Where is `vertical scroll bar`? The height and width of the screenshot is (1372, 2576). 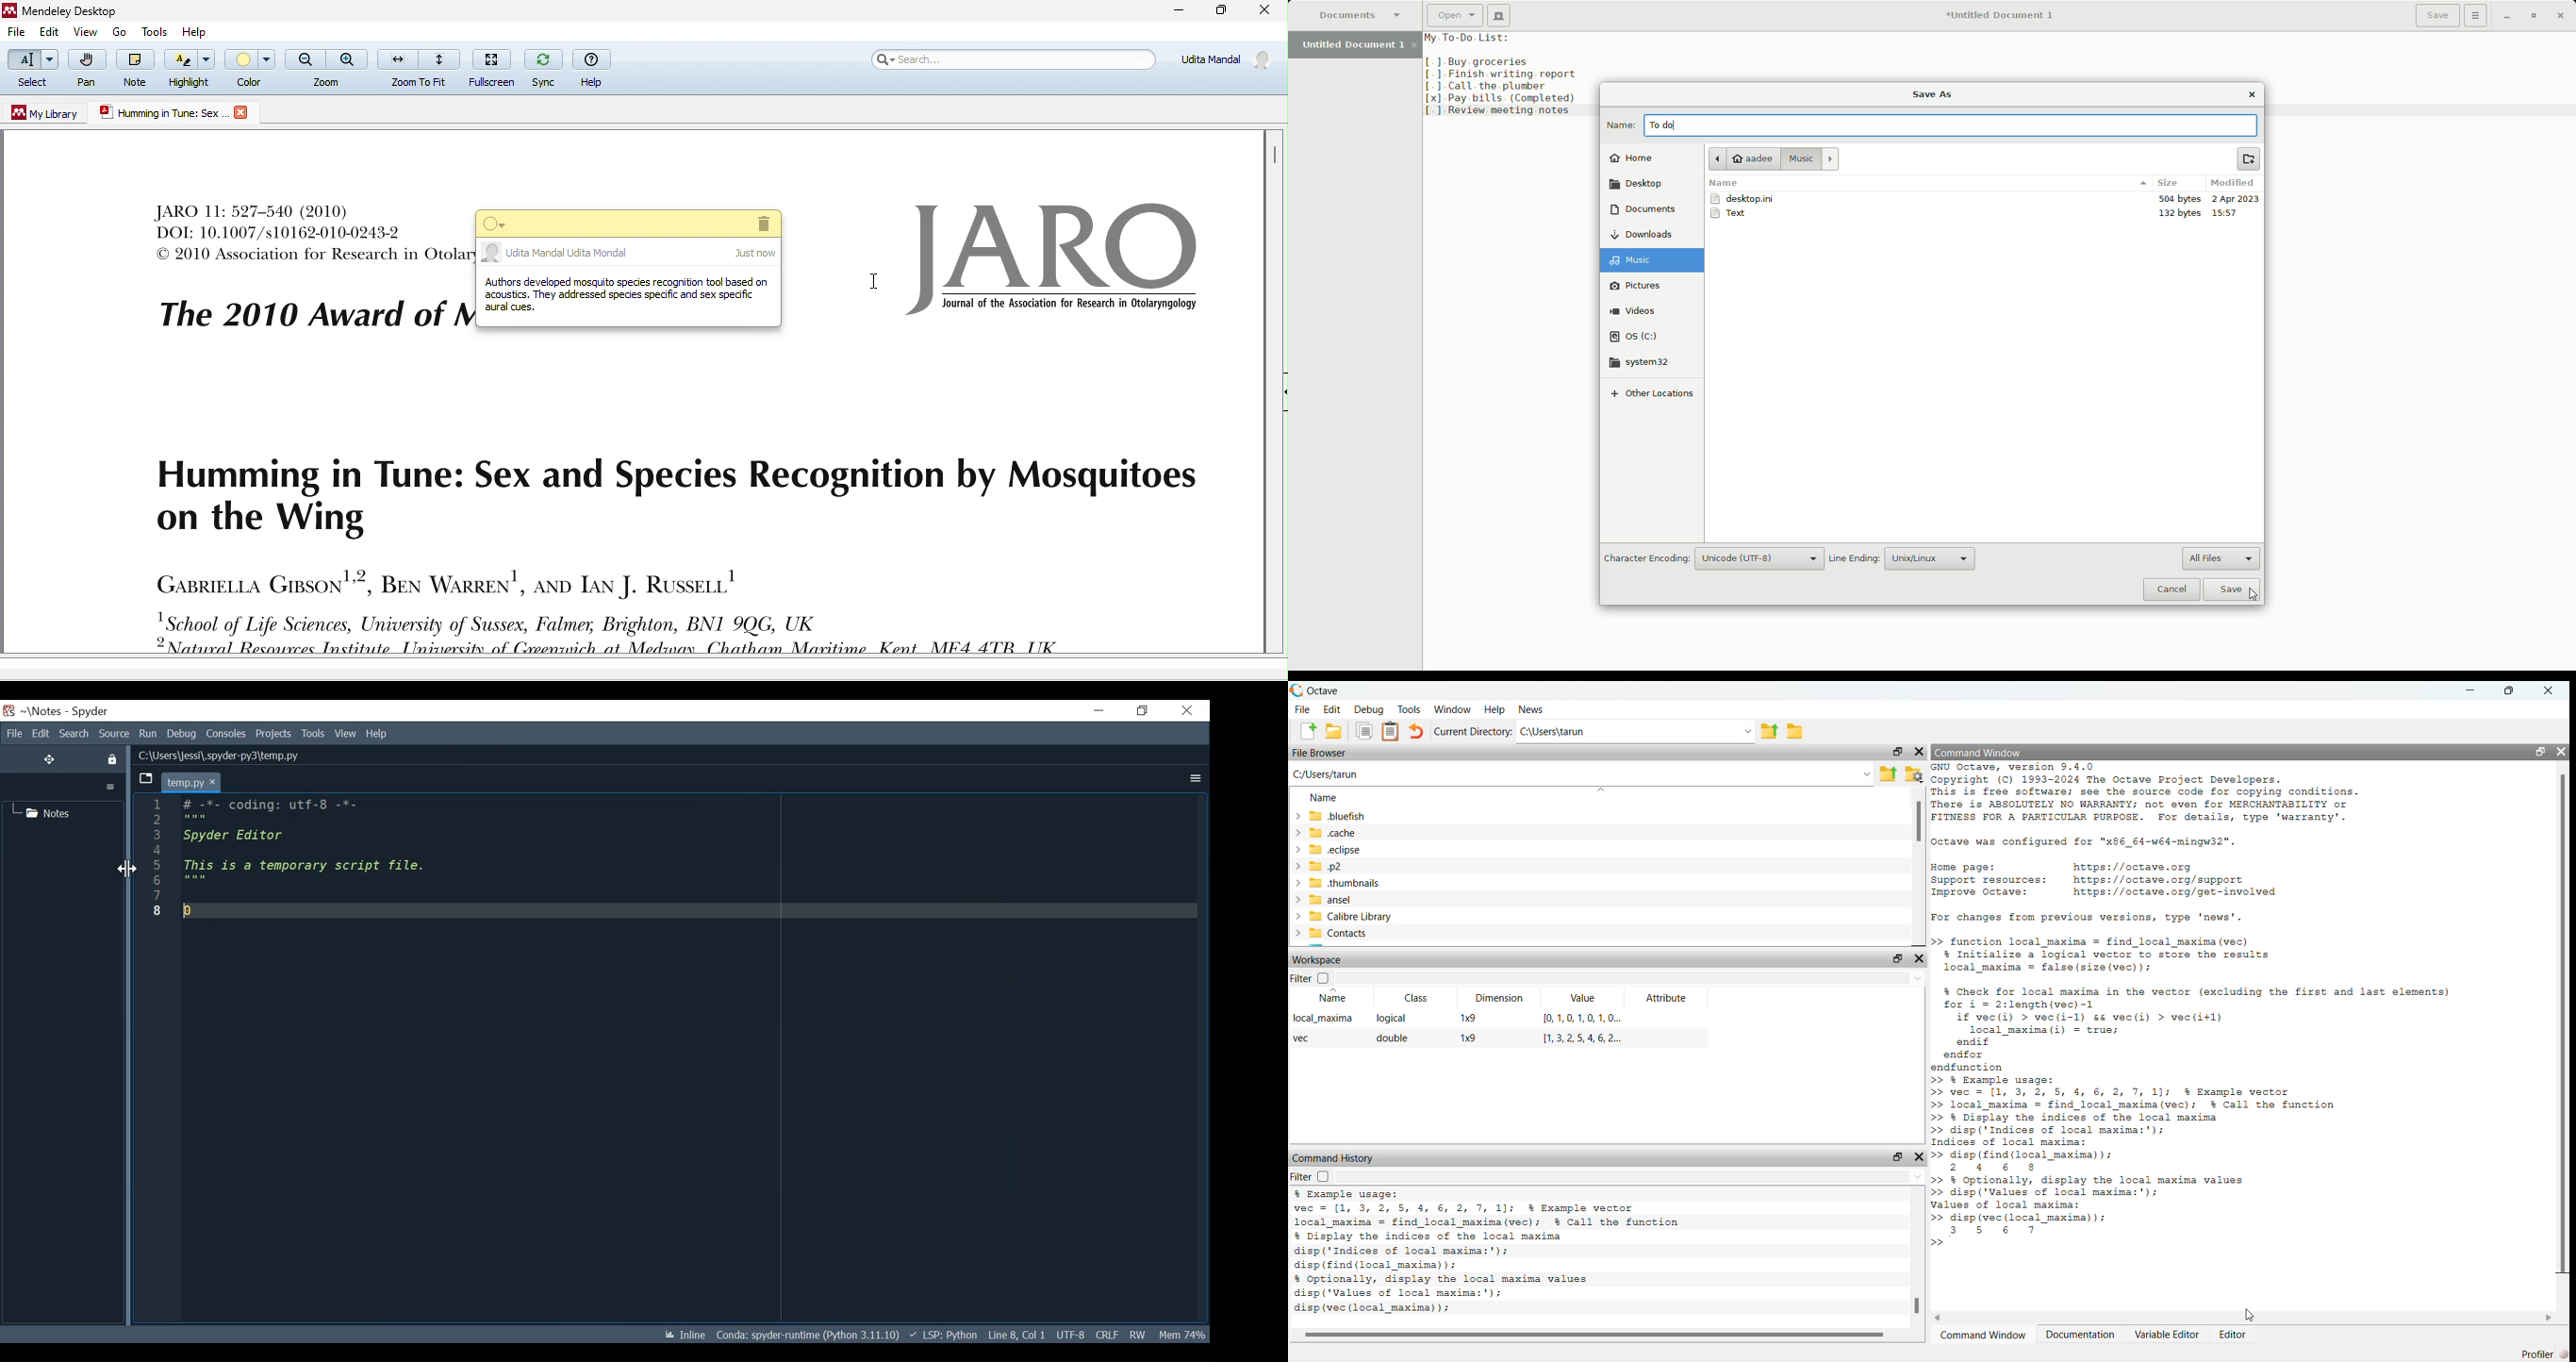
vertical scroll bar is located at coordinates (1275, 157).